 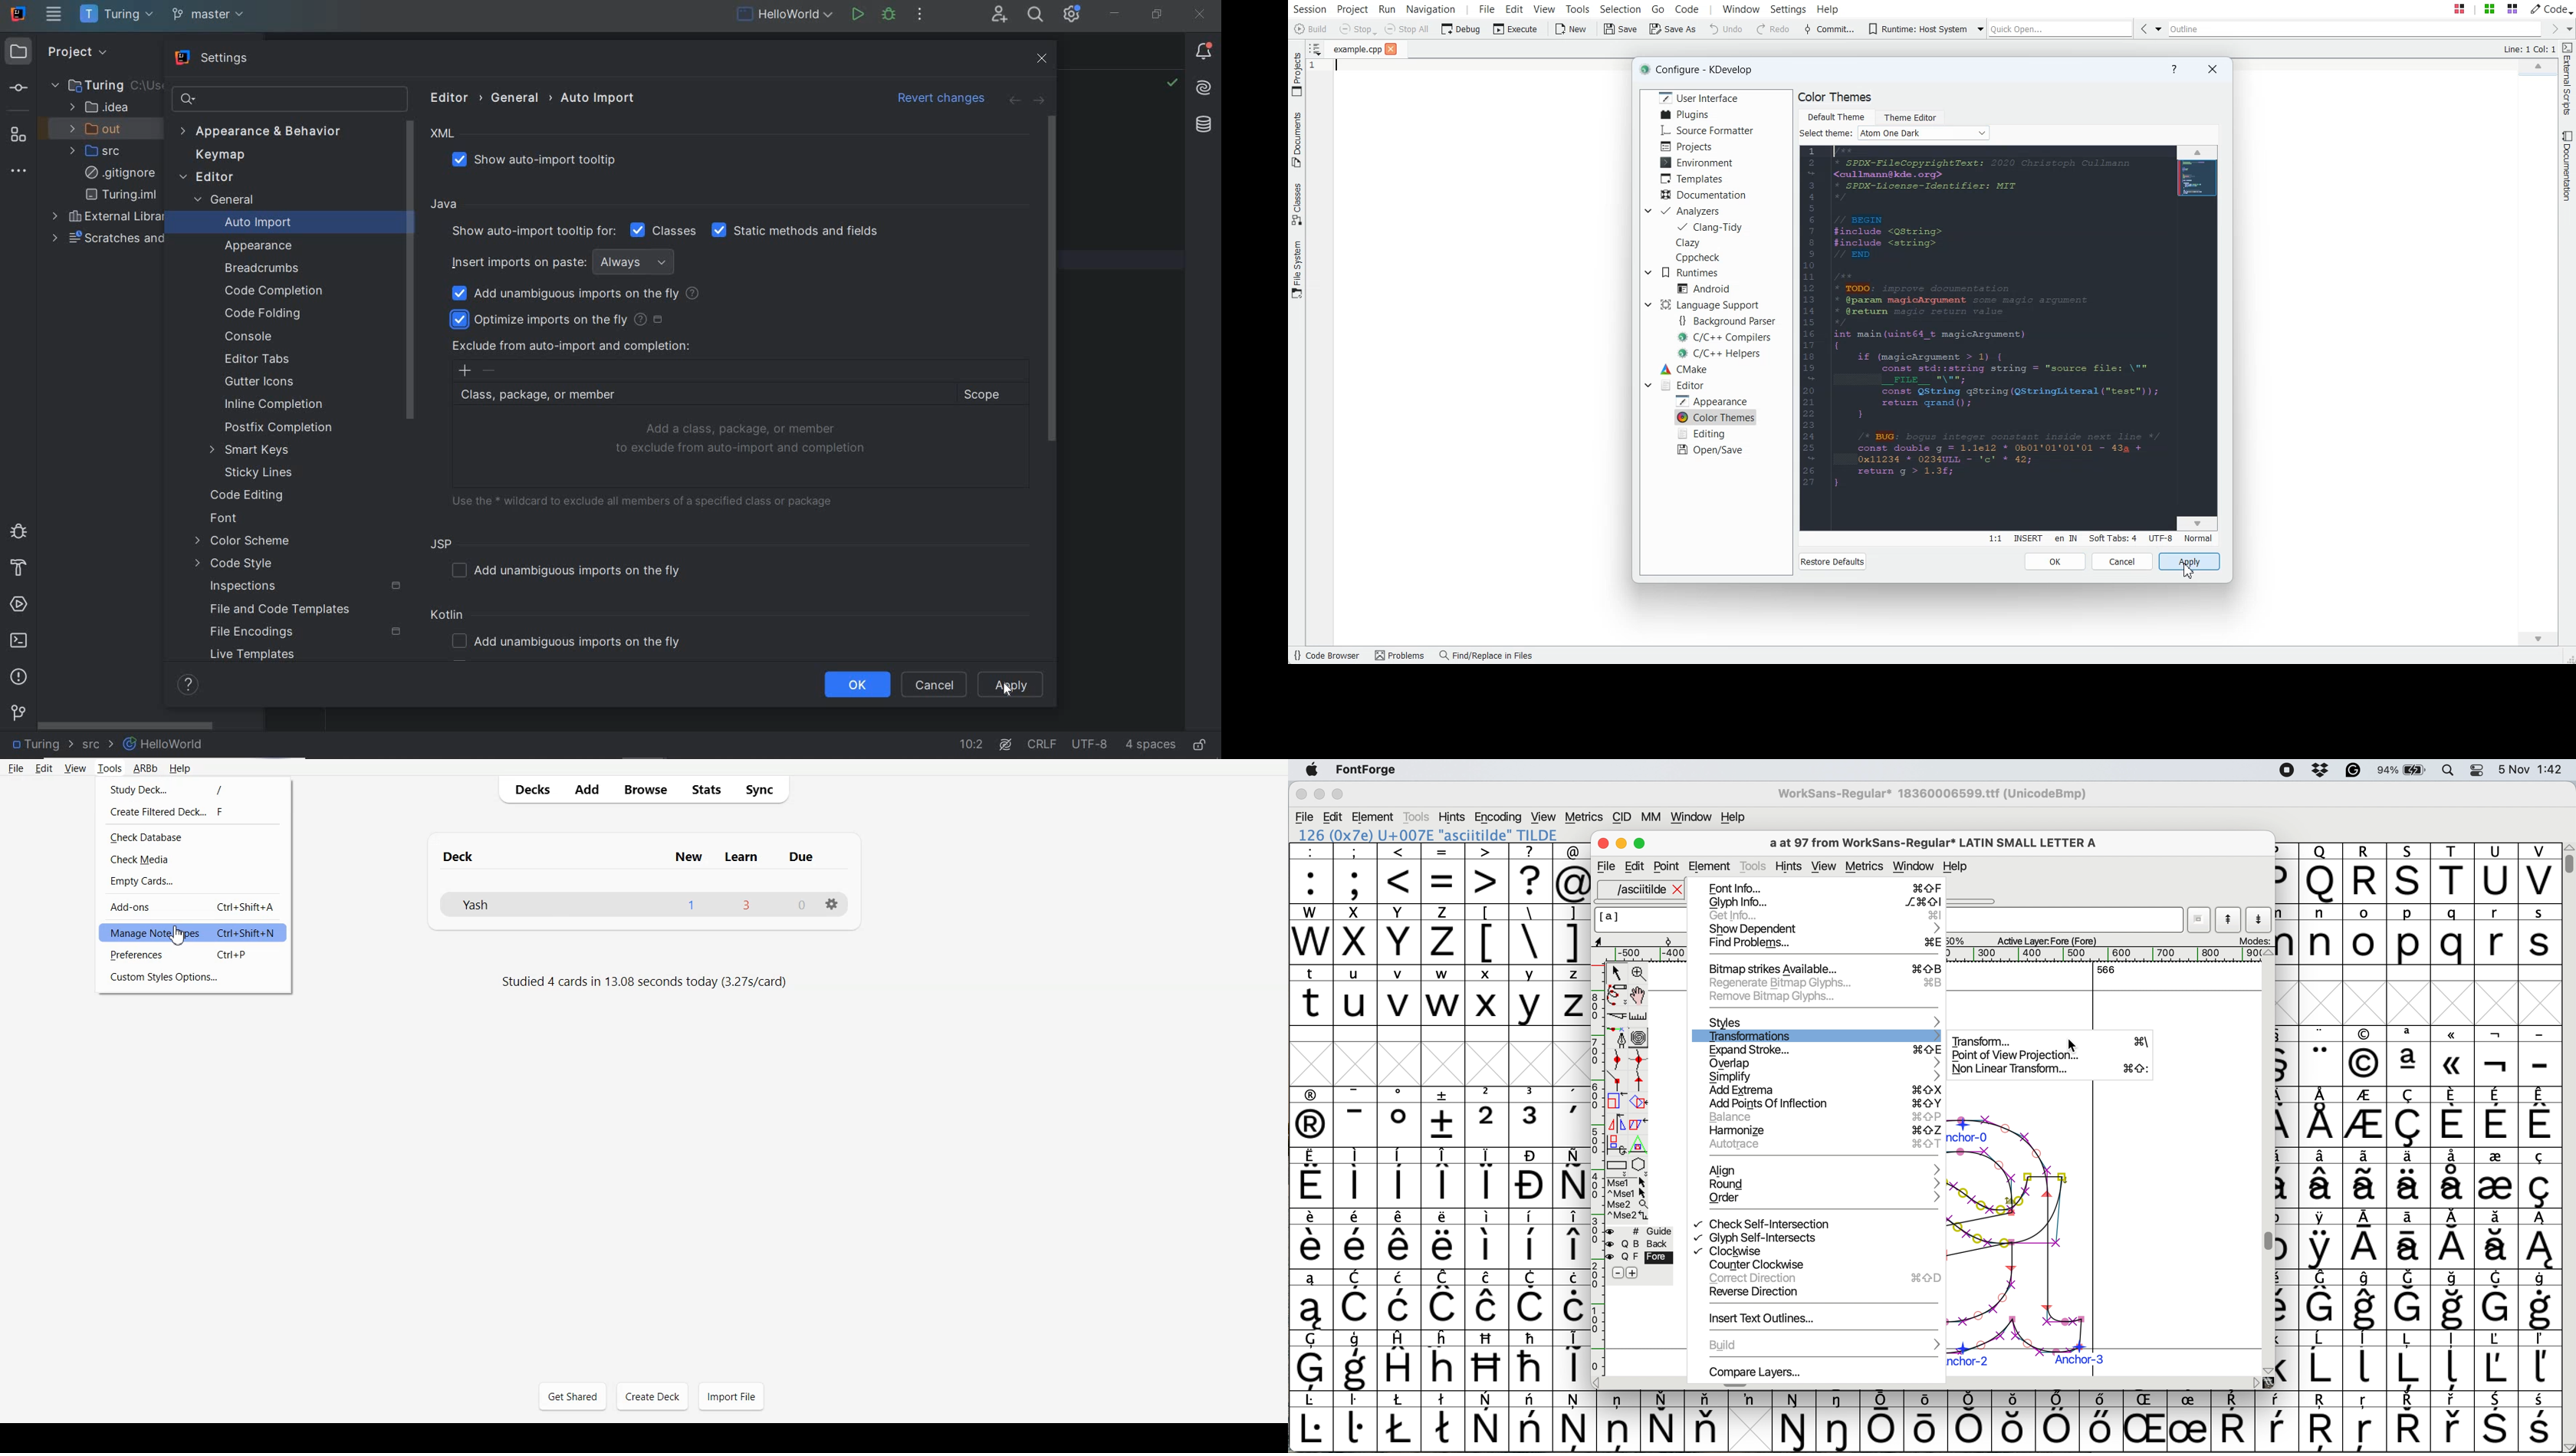 What do you see at coordinates (2141, 28) in the screenshot?
I see `Go Back` at bounding box center [2141, 28].